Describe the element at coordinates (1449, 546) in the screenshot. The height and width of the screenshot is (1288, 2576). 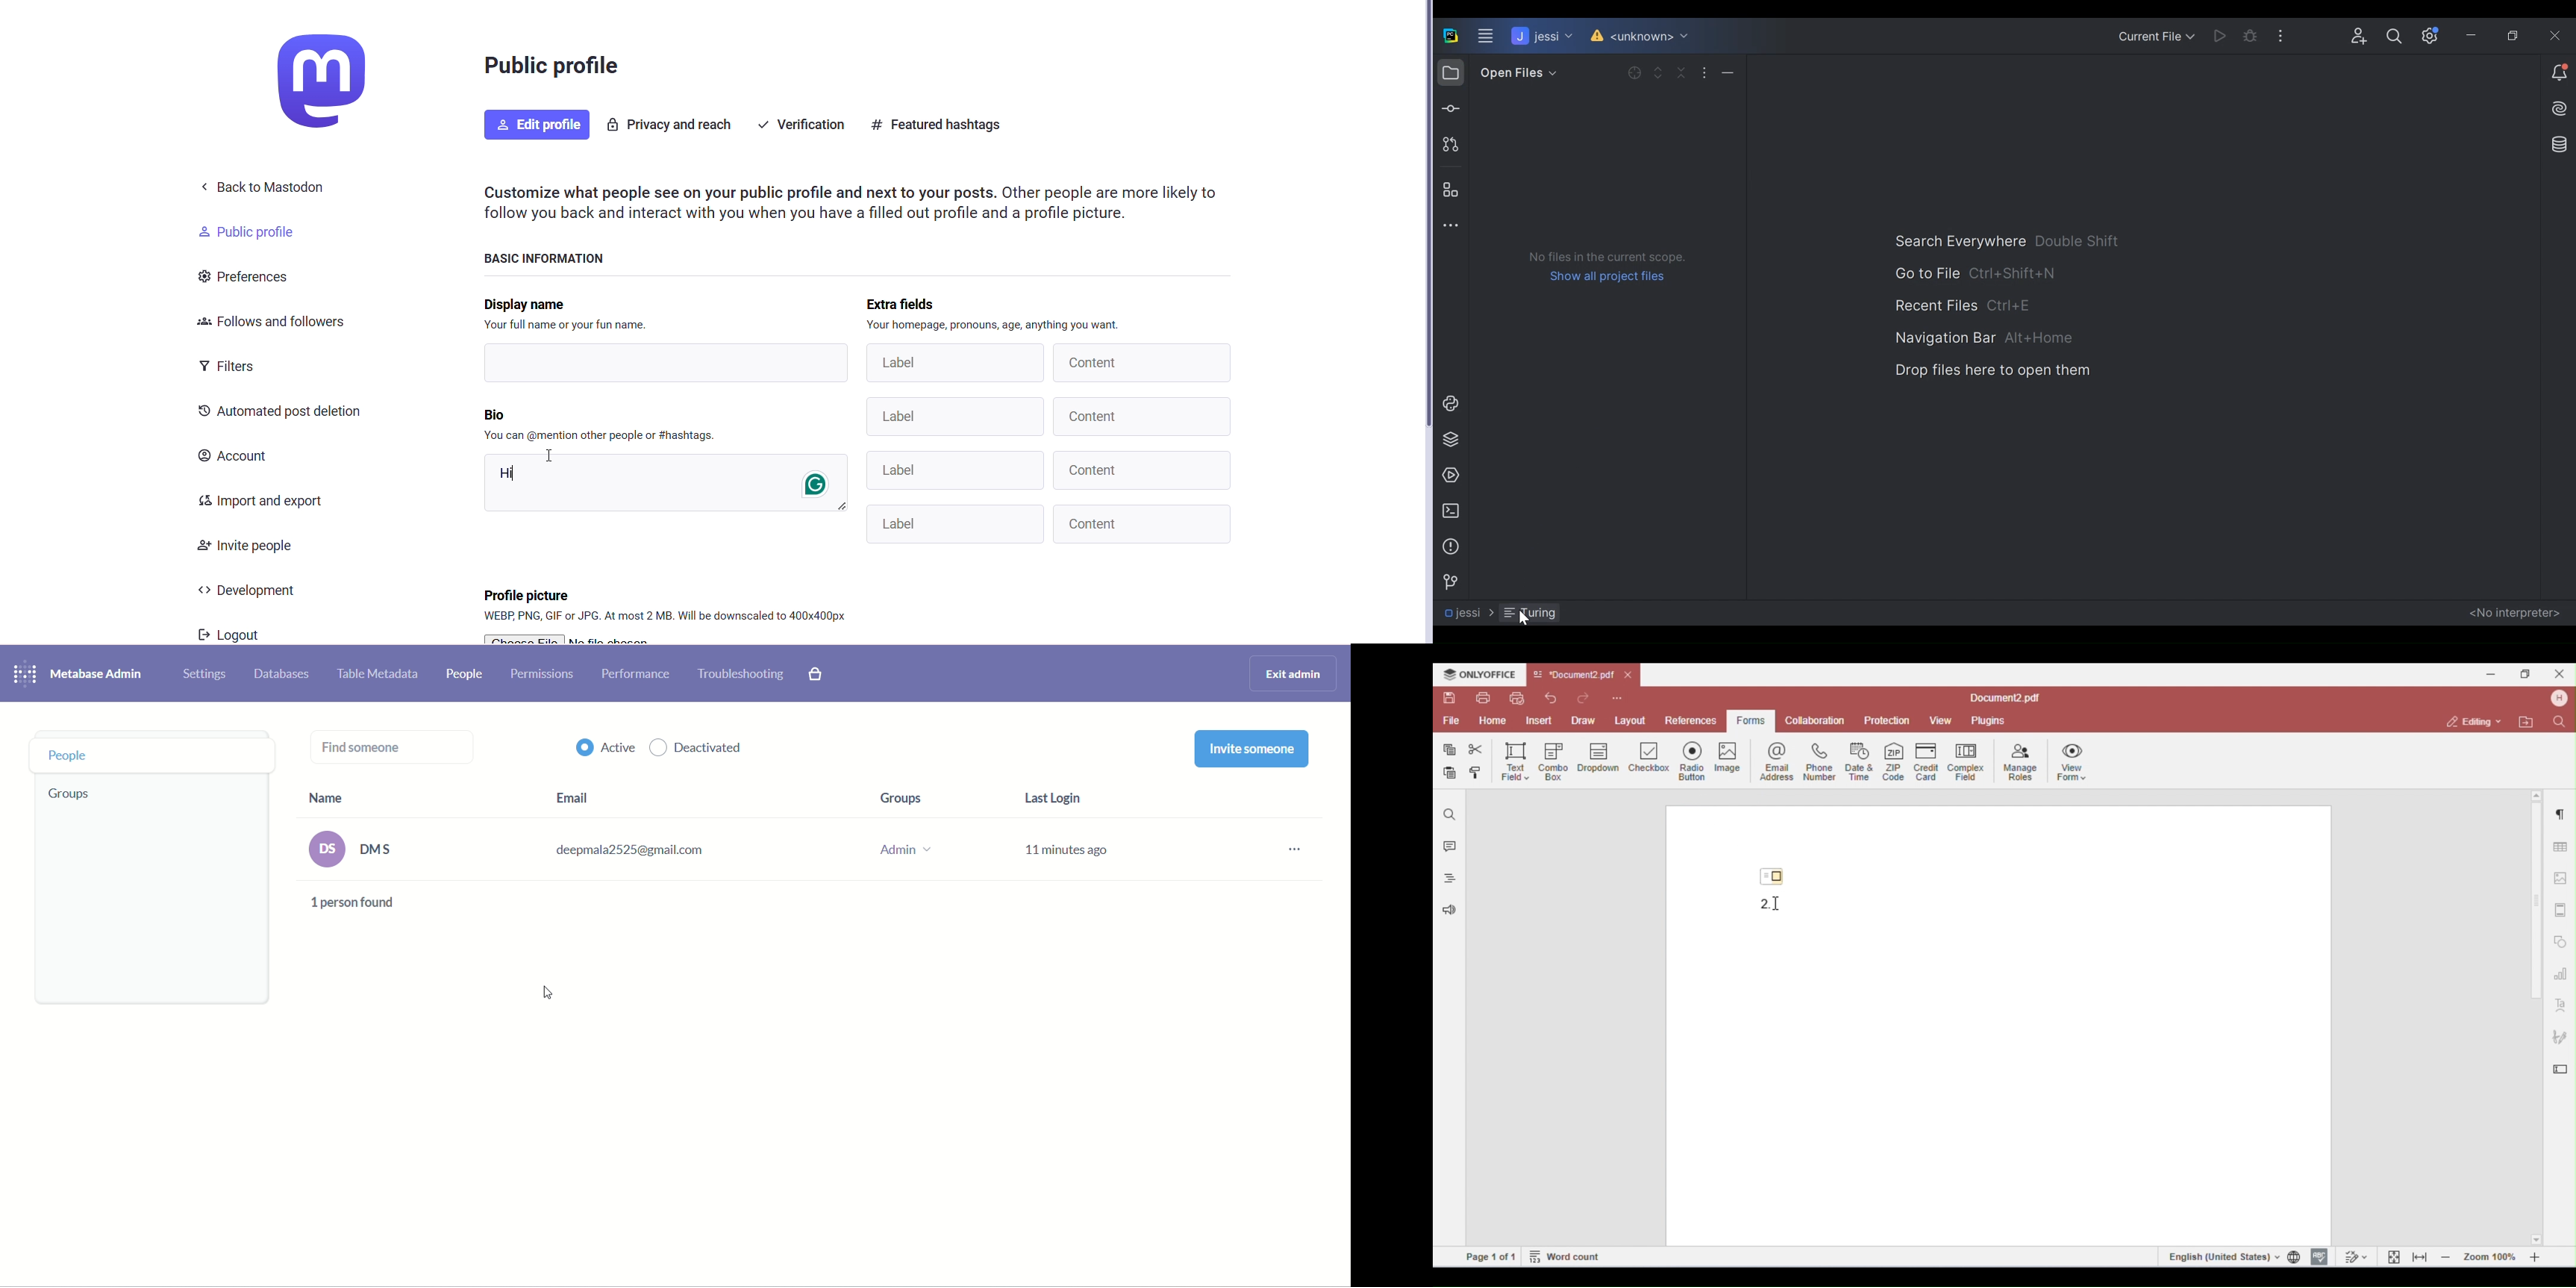
I see `Problem` at that location.